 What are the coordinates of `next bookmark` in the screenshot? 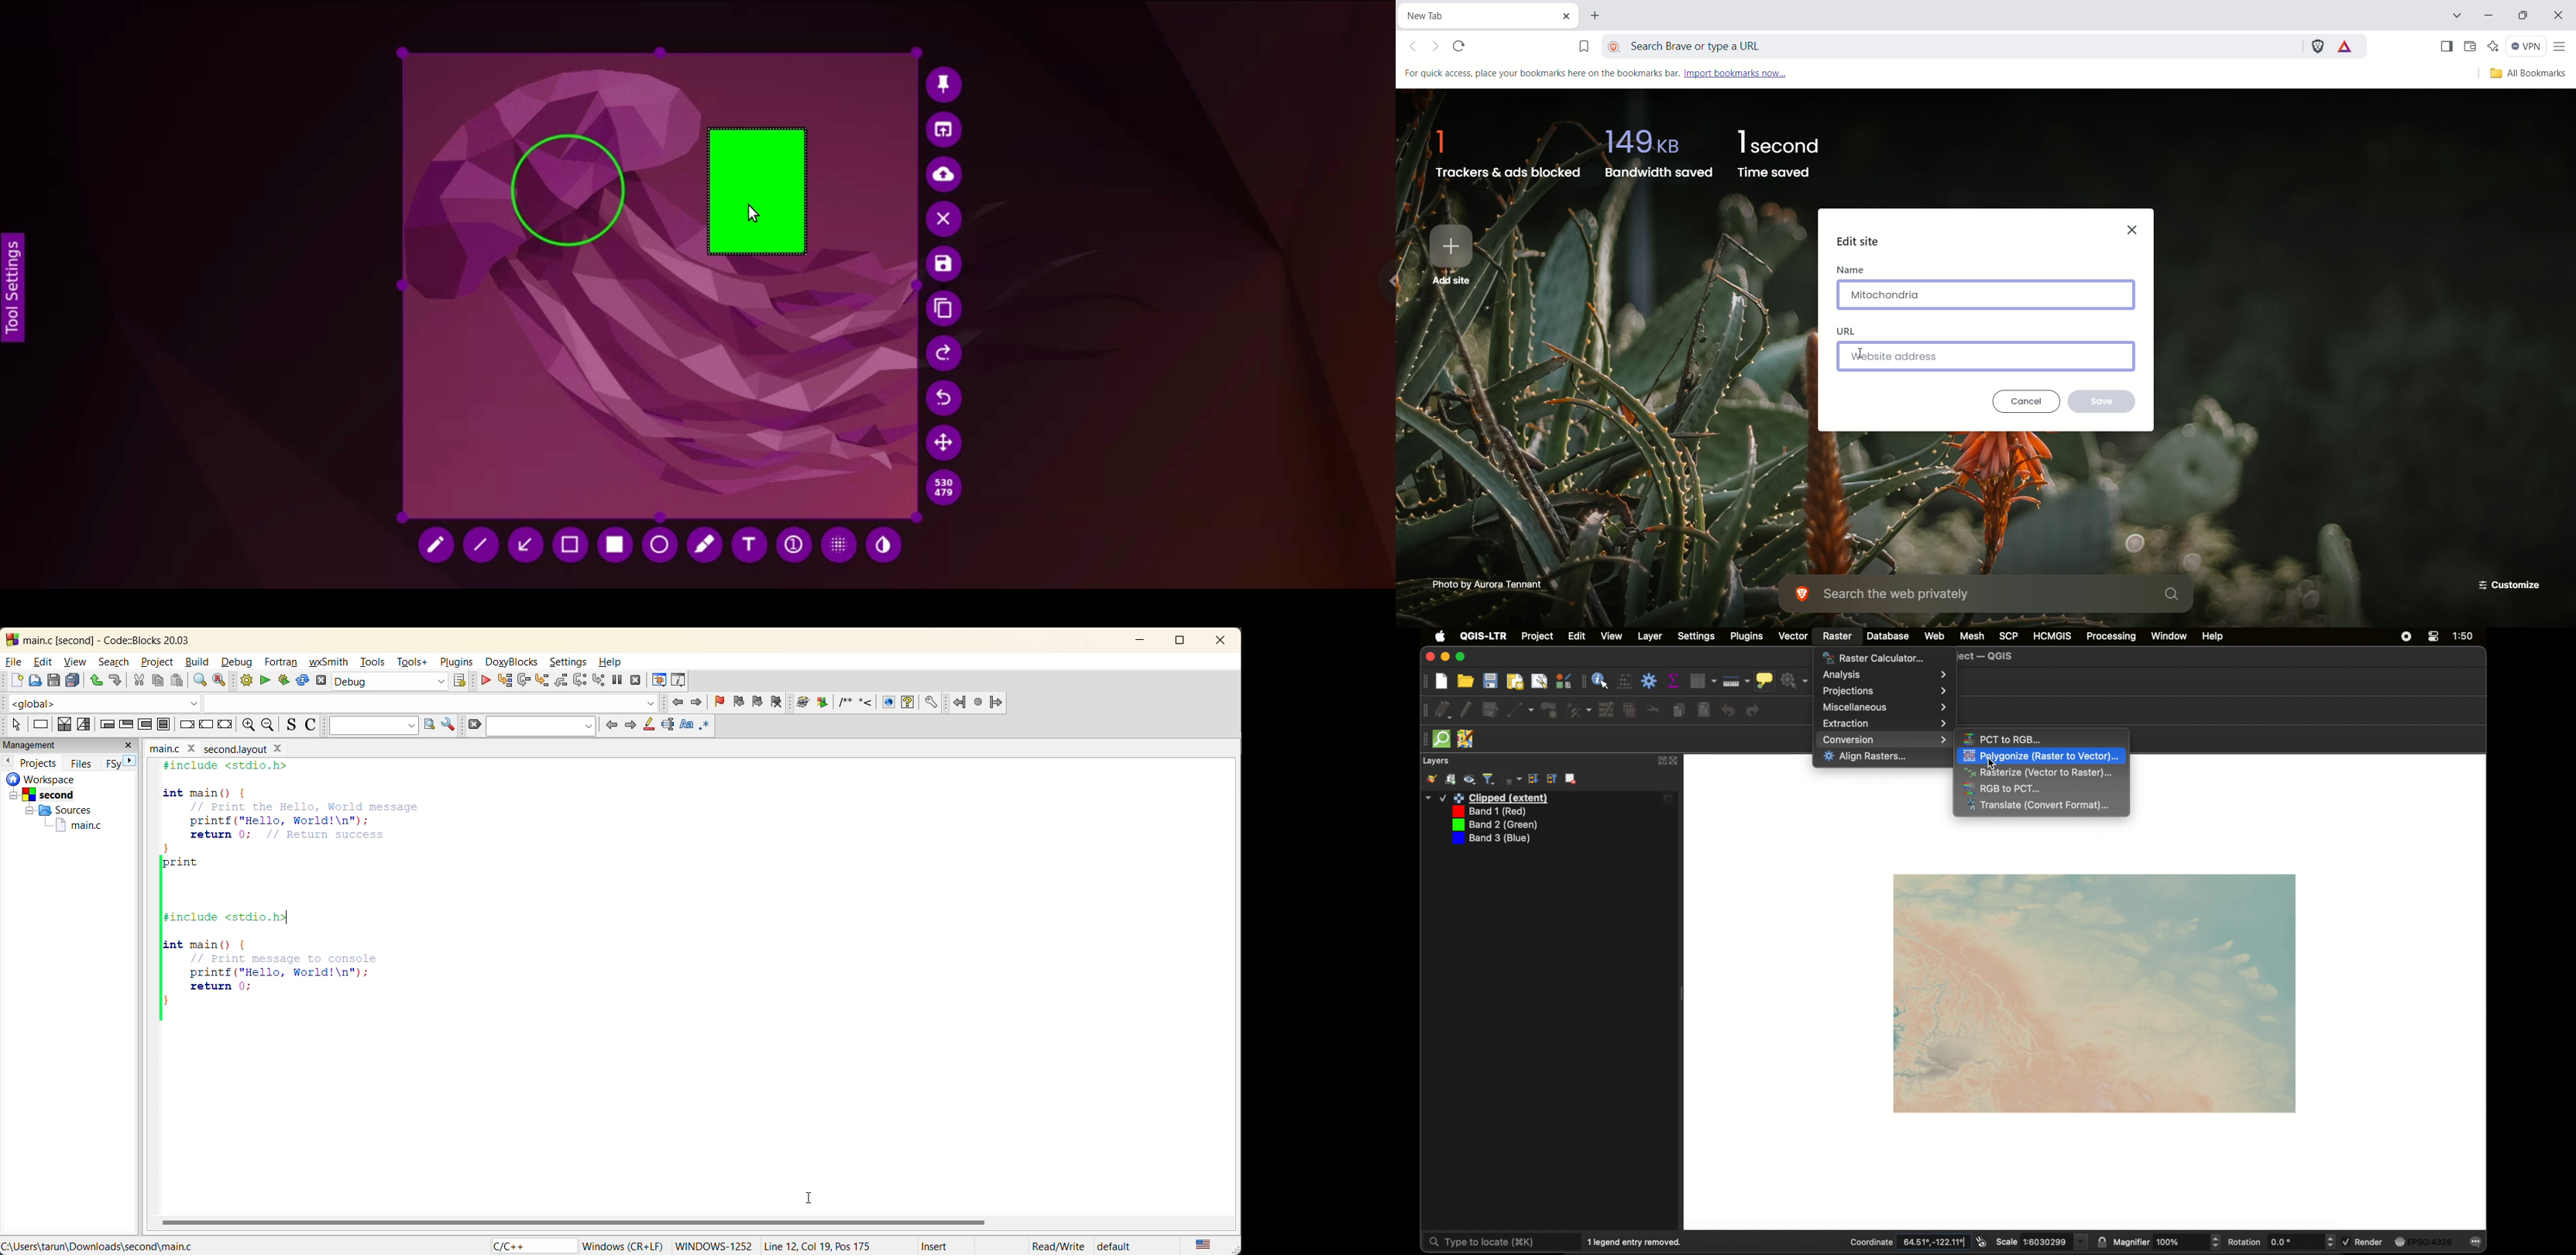 It's located at (760, 700).